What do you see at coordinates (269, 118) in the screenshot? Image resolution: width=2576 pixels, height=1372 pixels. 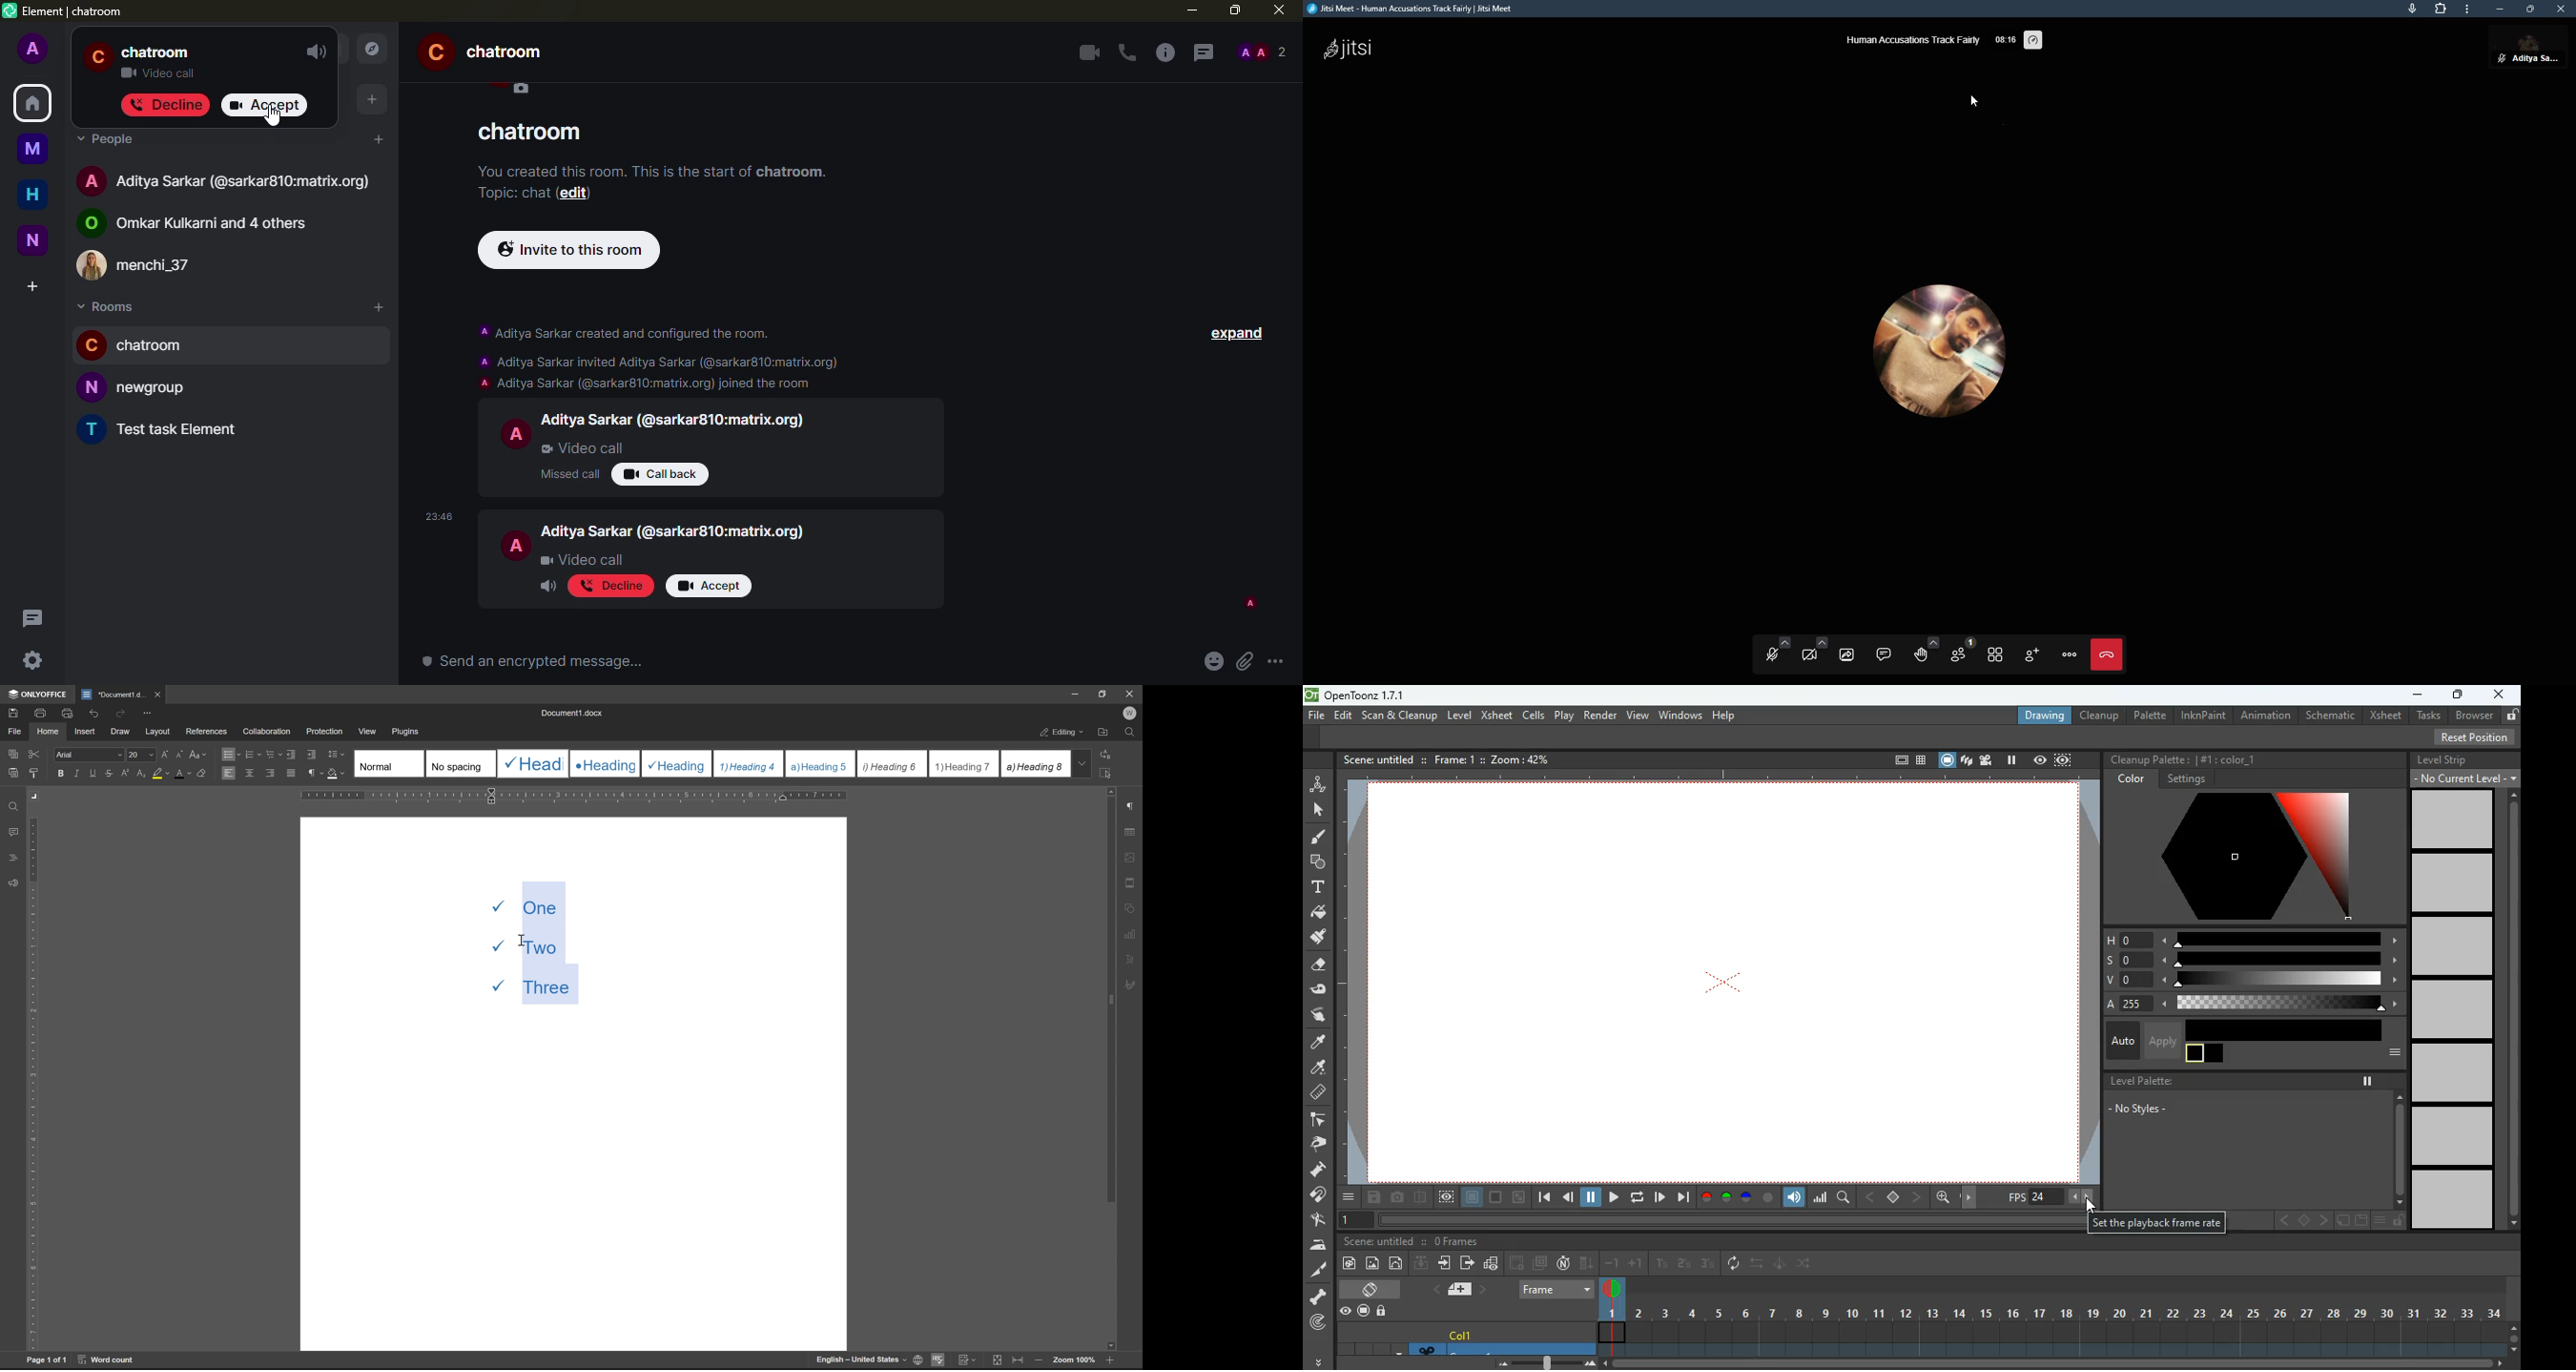 I see `cursor` at bounding box center [269, 118].